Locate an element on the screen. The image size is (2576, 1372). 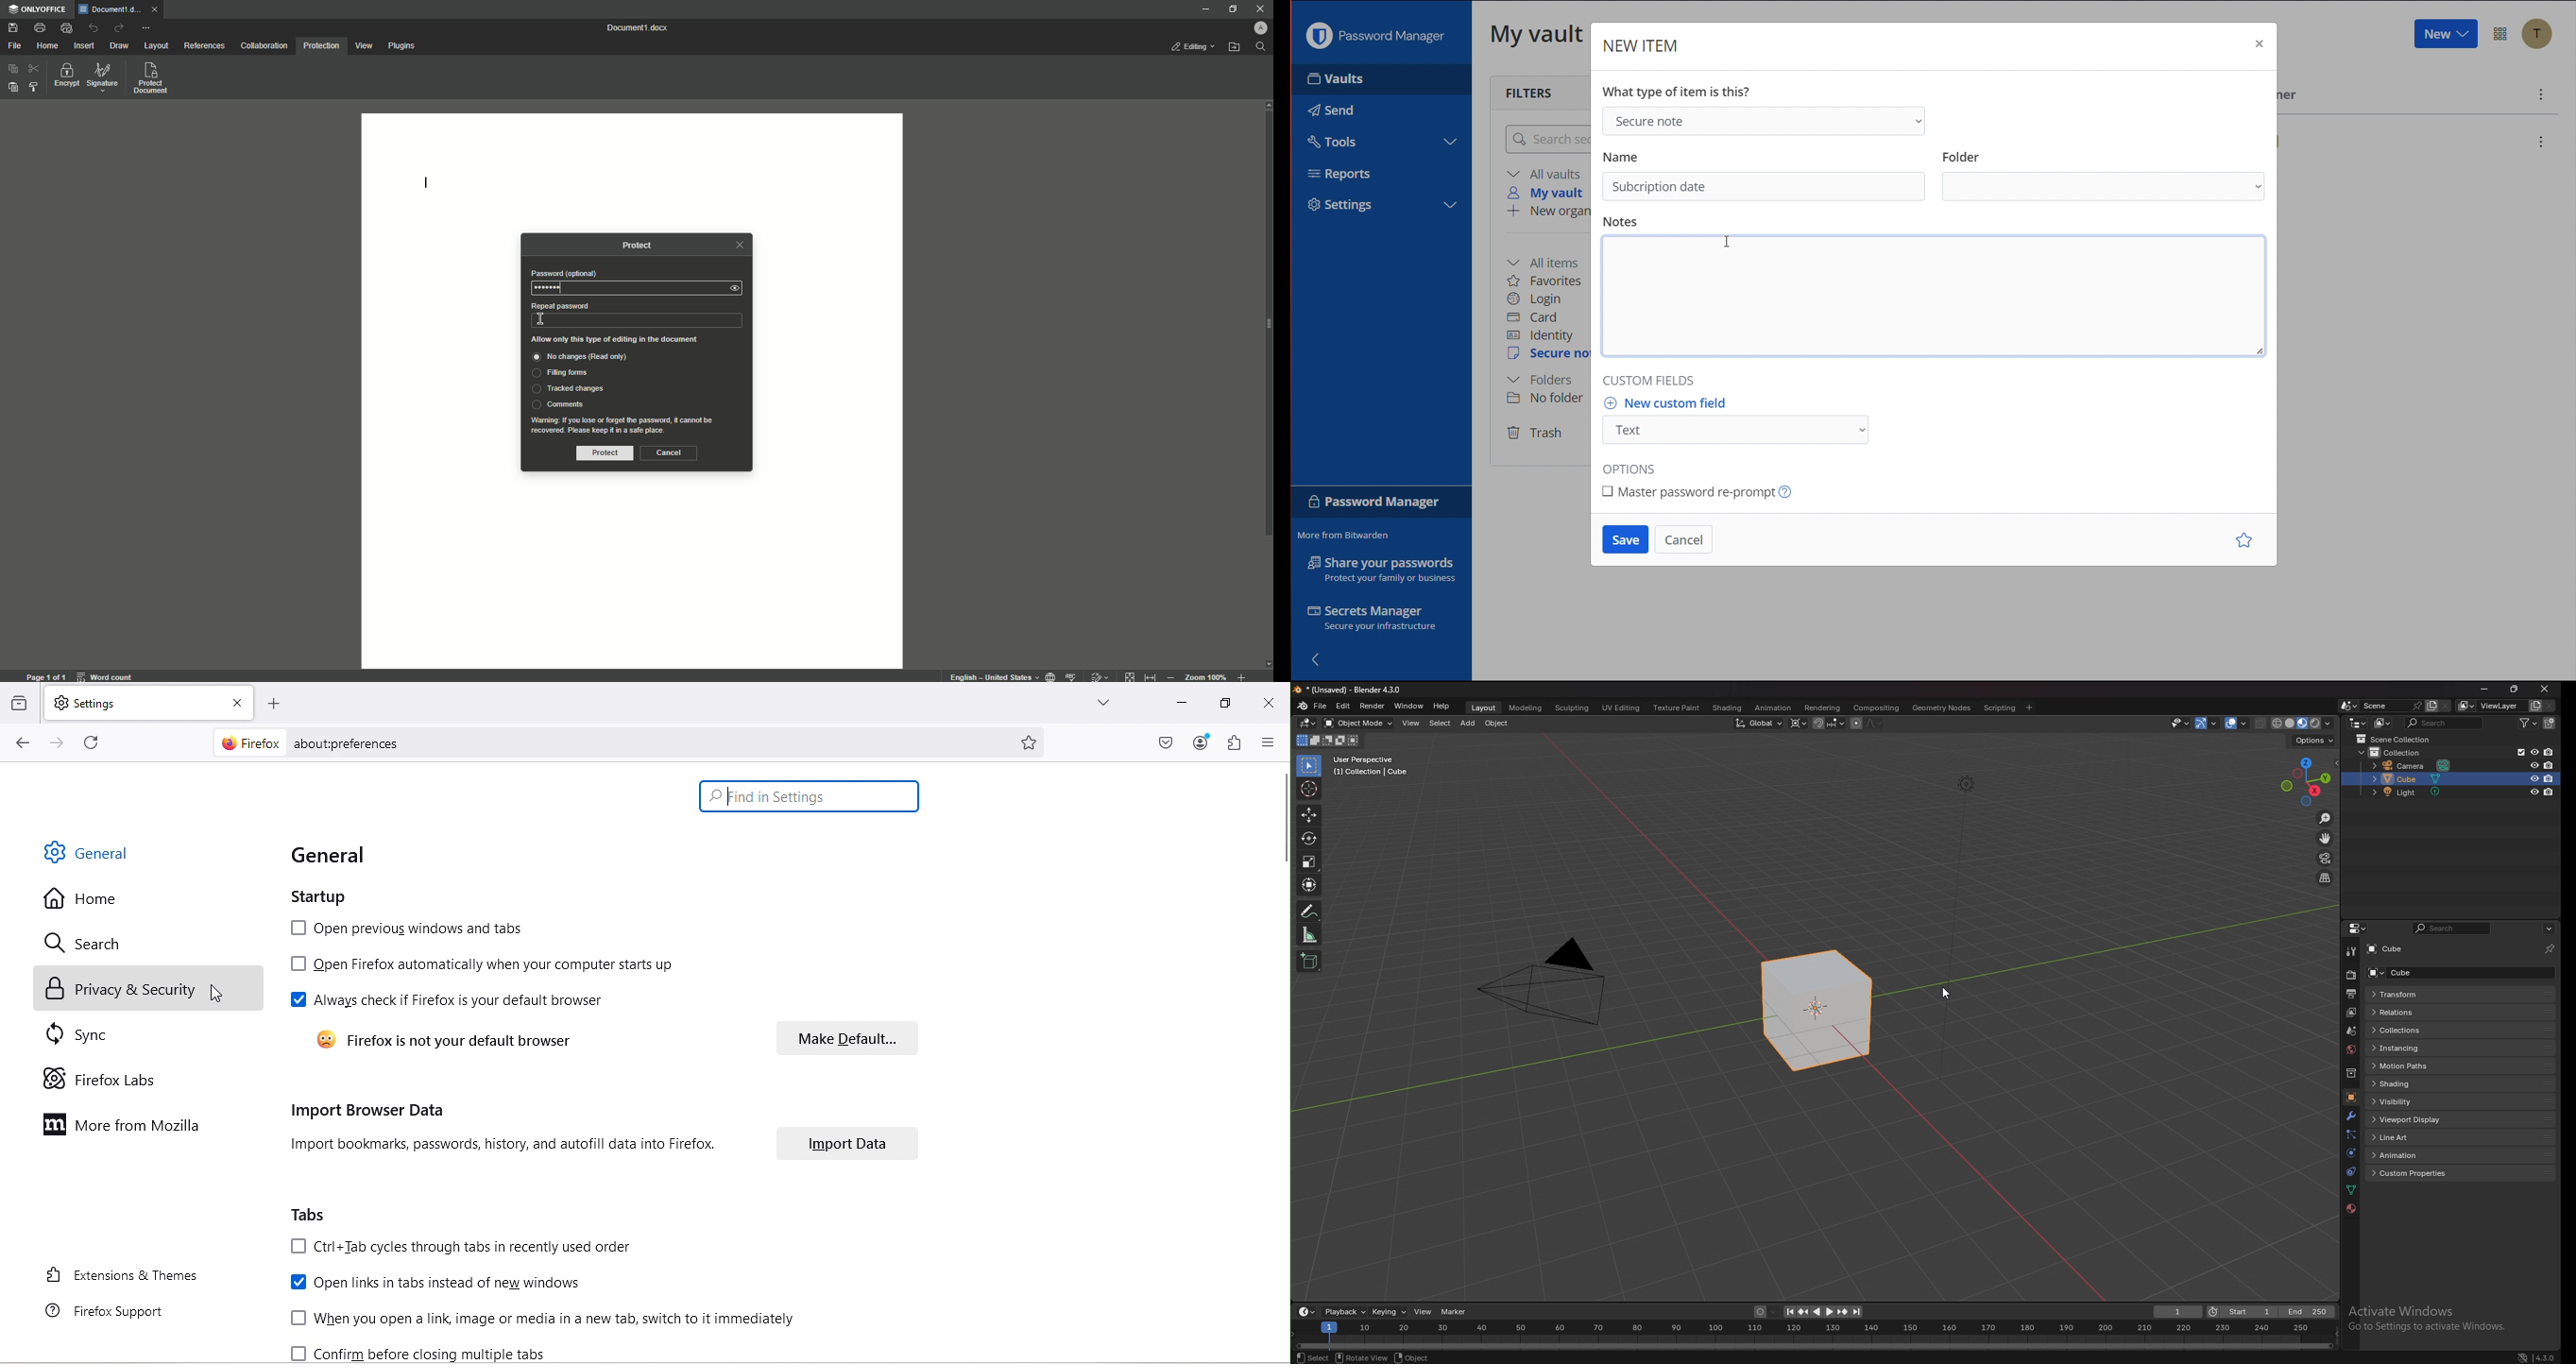
scene is located at coordinates (2351, 1031).